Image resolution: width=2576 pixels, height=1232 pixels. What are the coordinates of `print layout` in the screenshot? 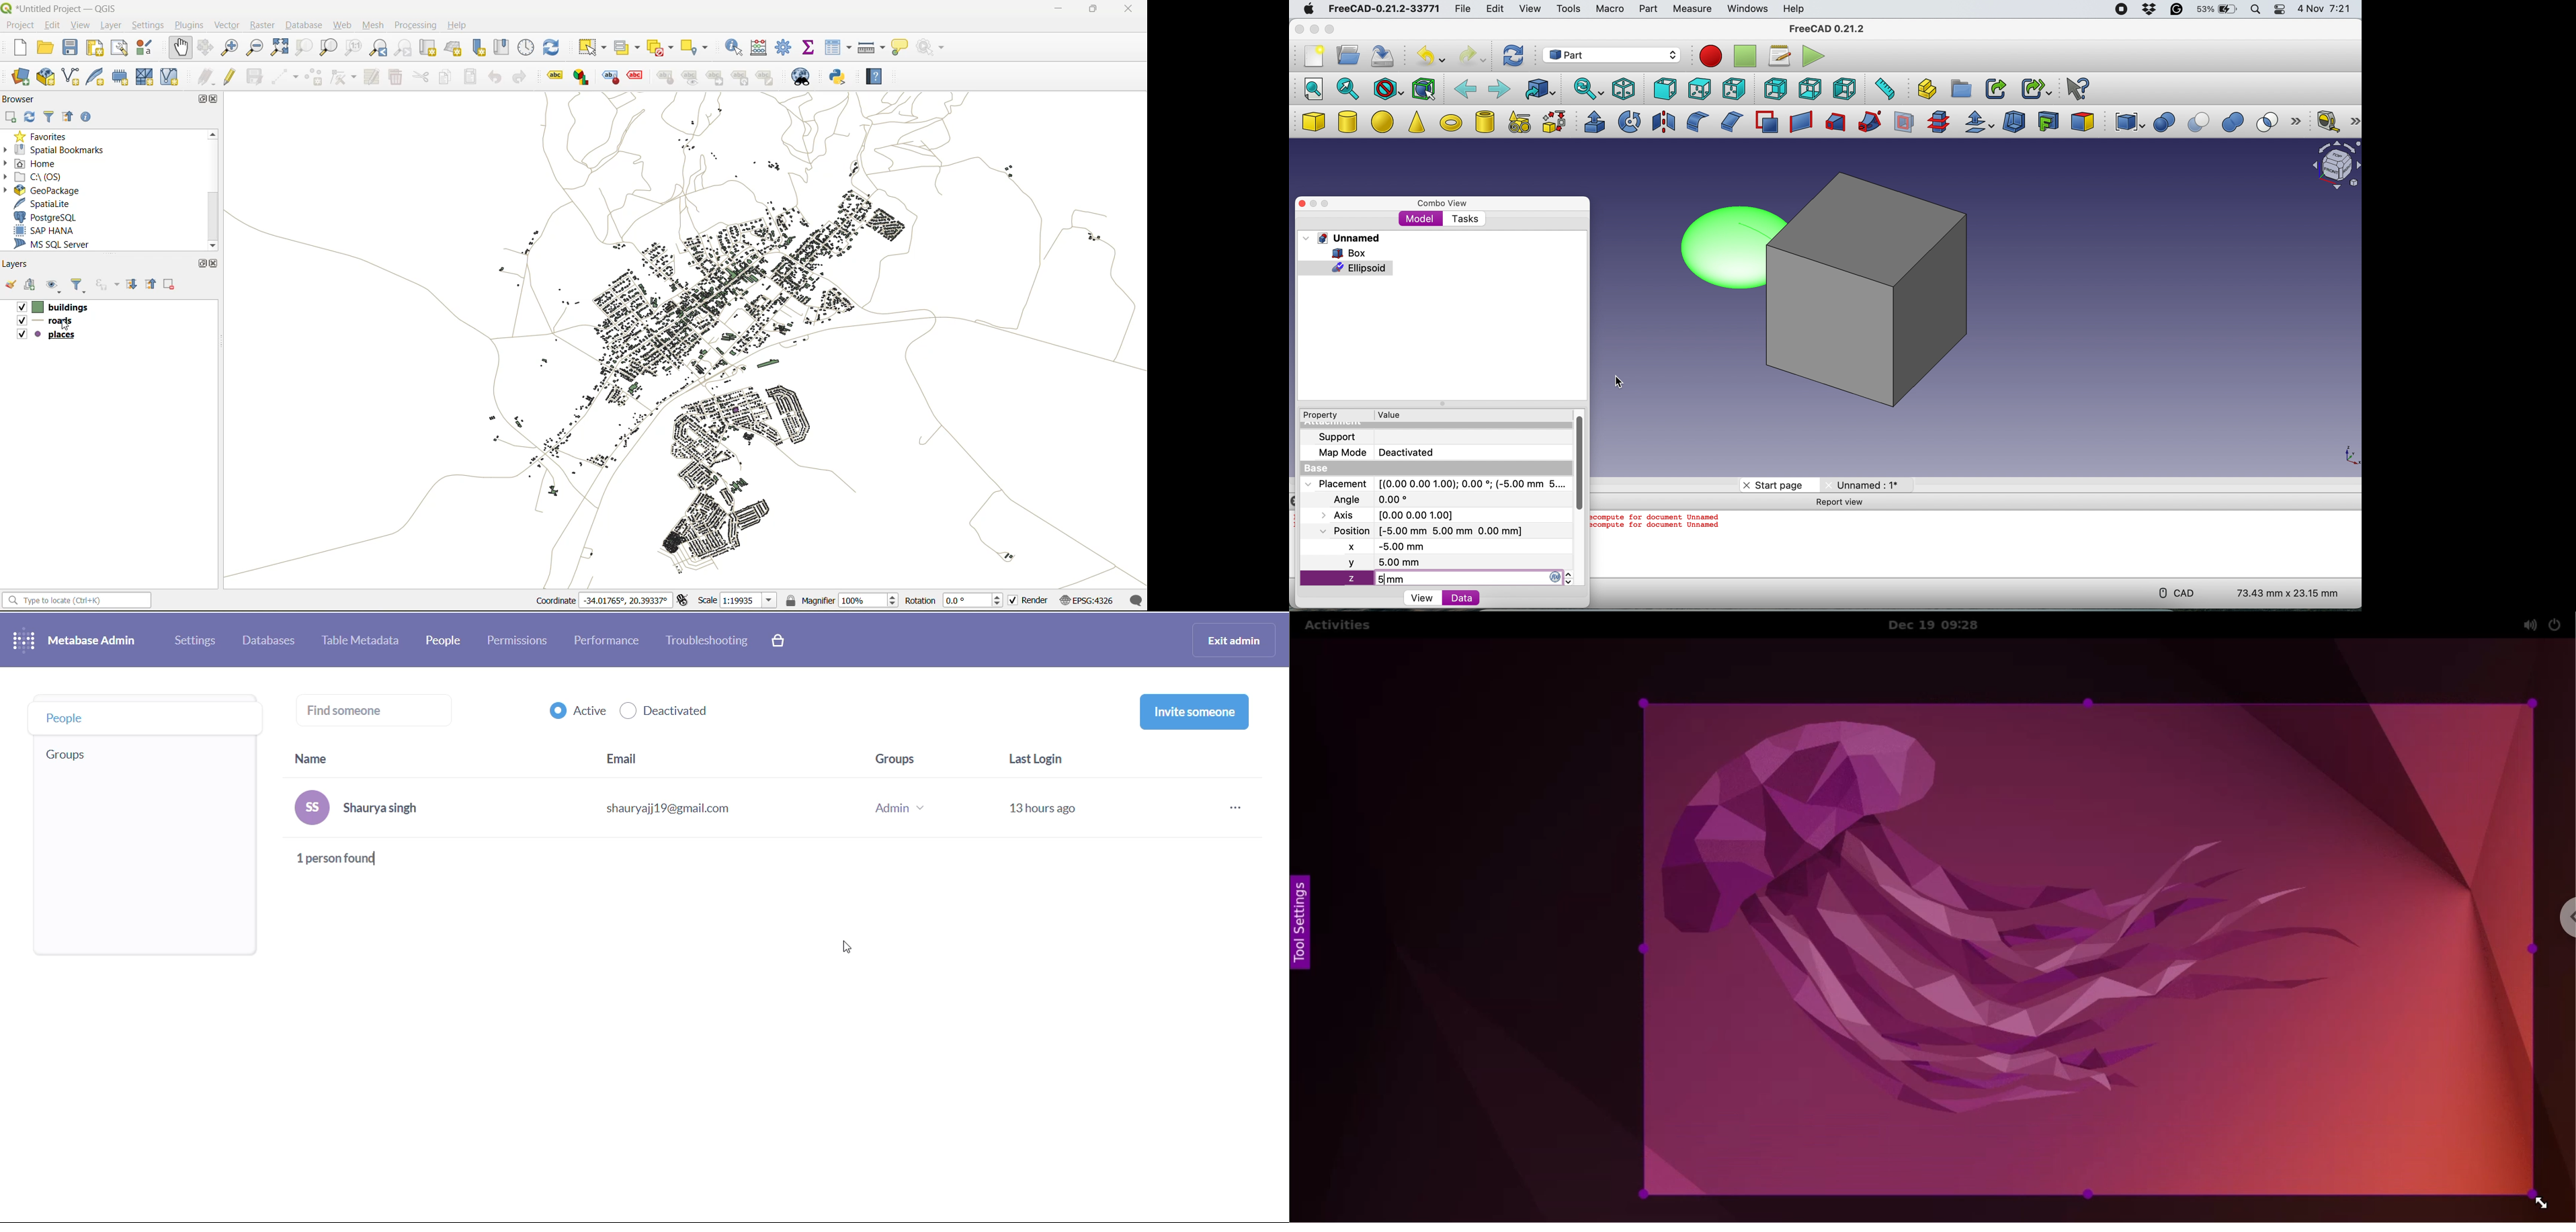 It's located at (95, 49).